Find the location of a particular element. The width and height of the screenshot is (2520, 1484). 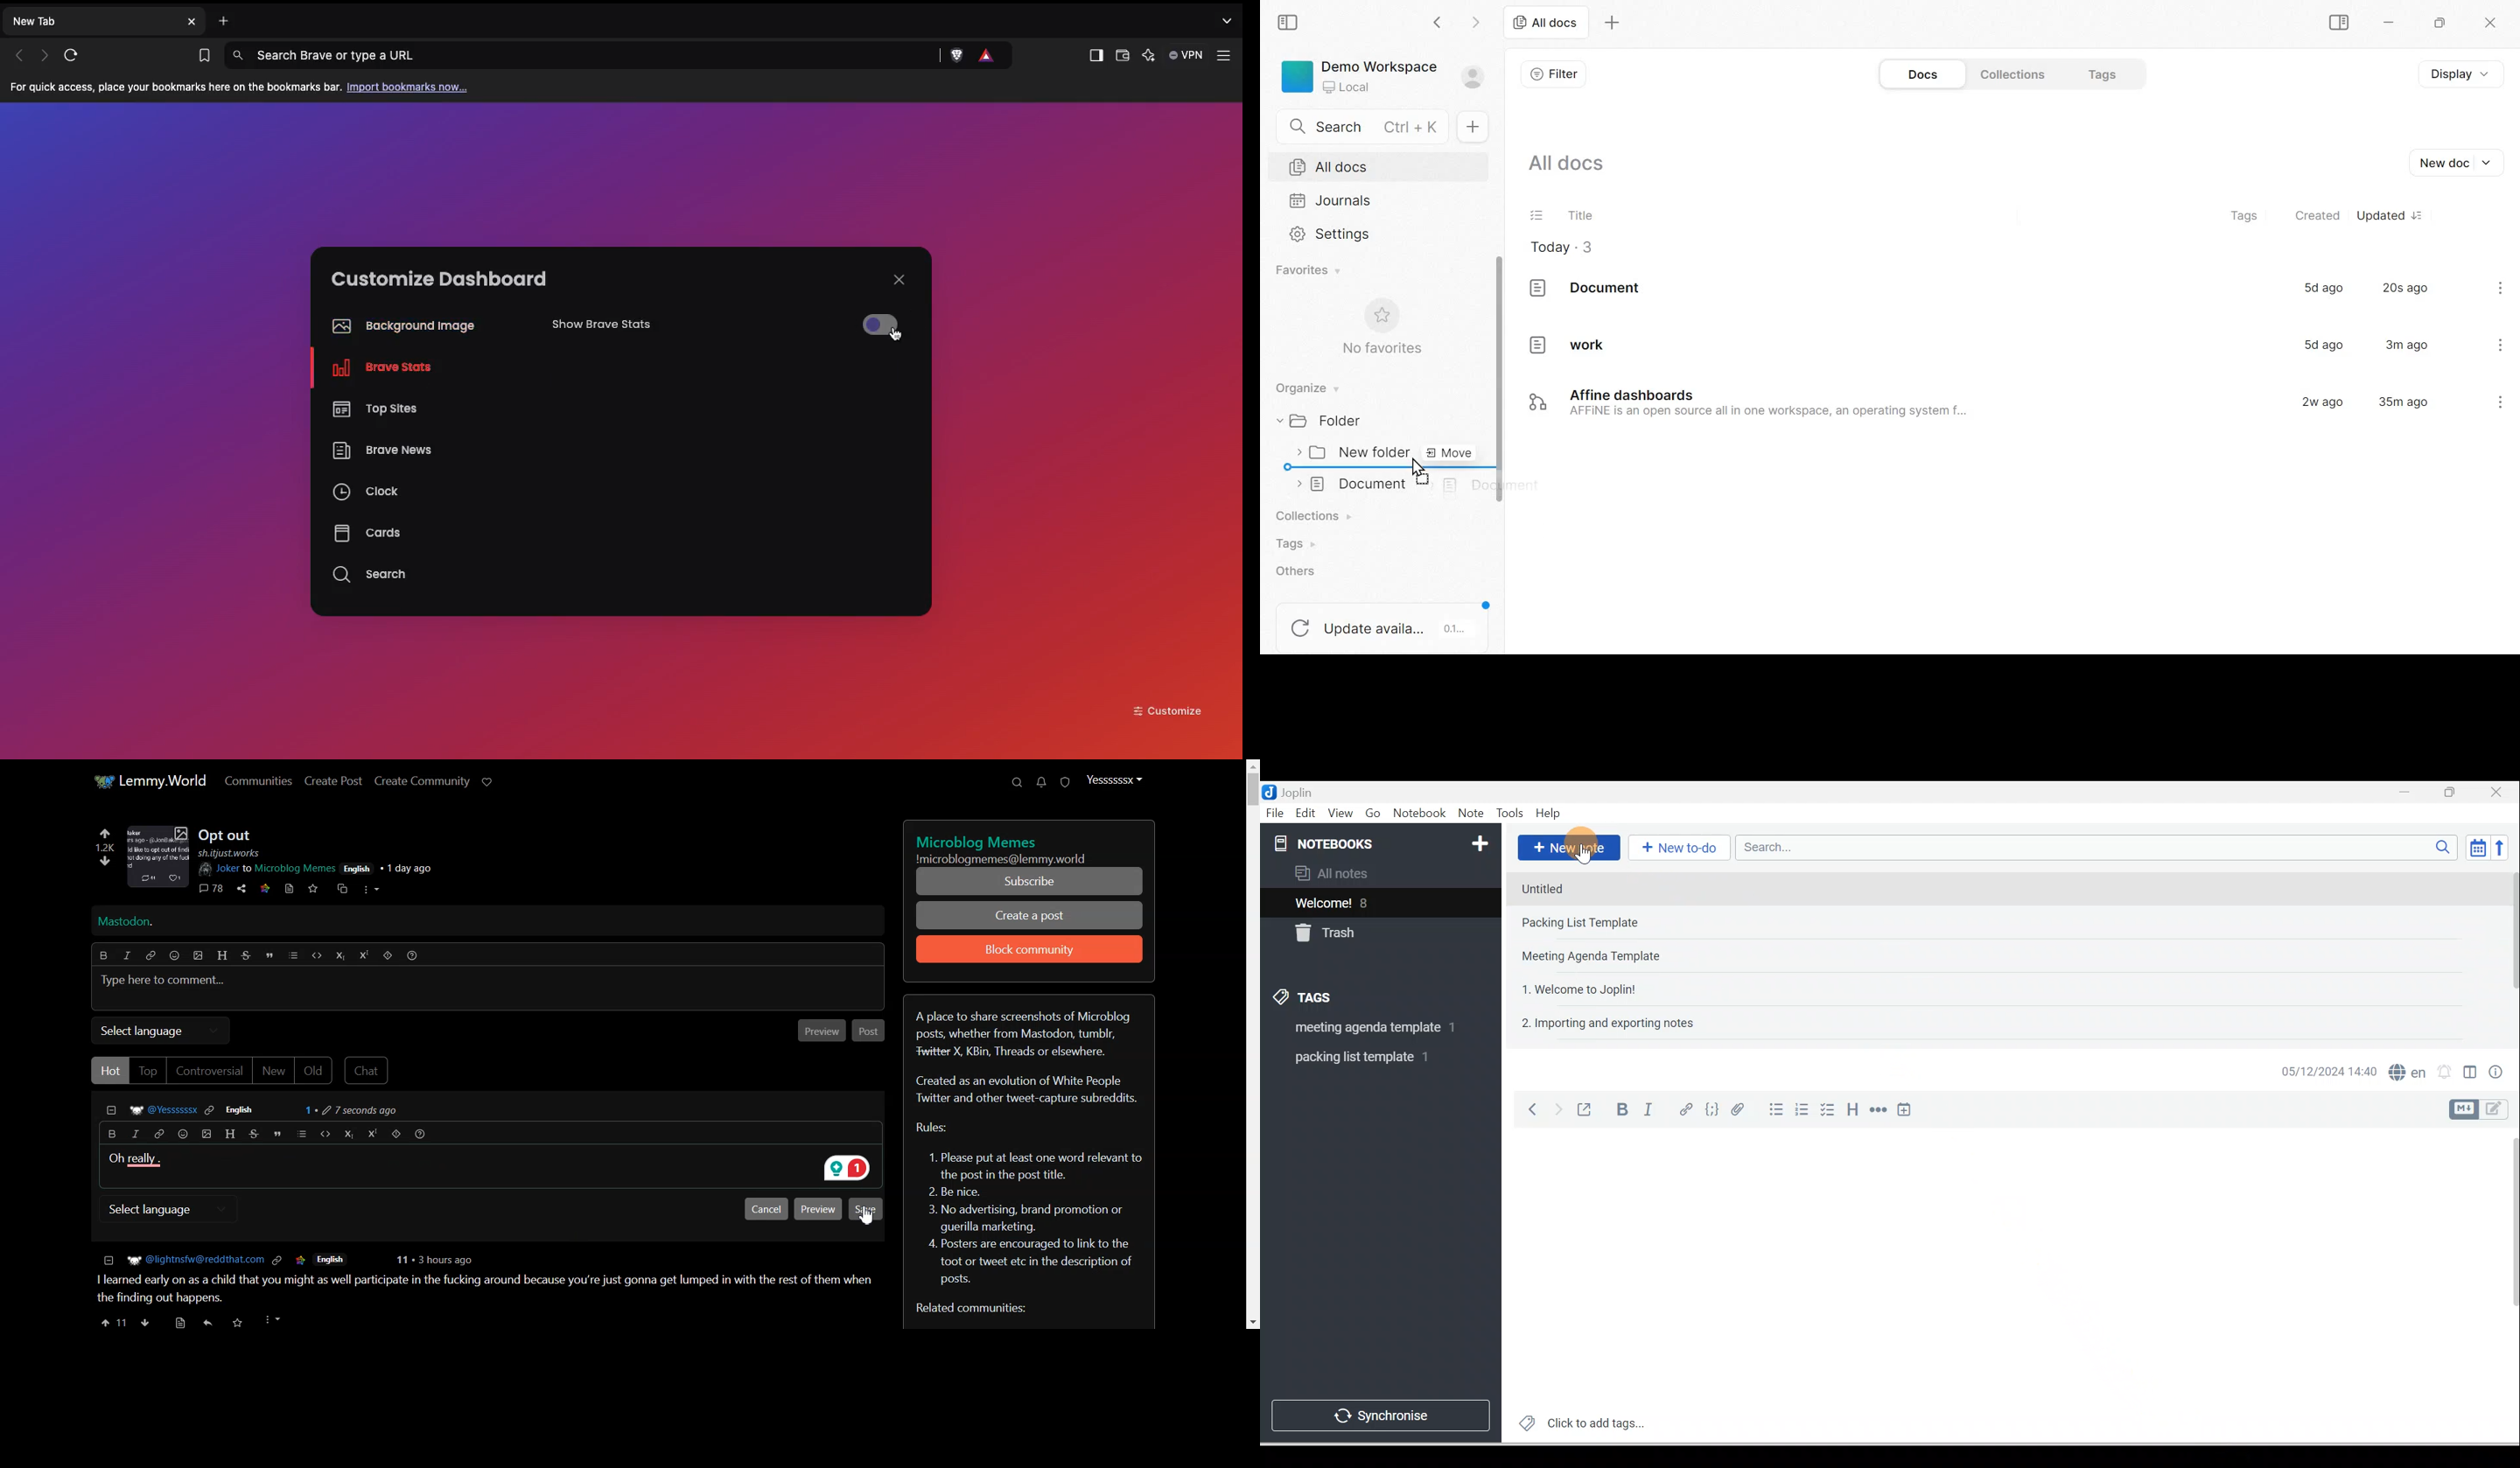

Reverse sort is located at coordinates (2504, 847).